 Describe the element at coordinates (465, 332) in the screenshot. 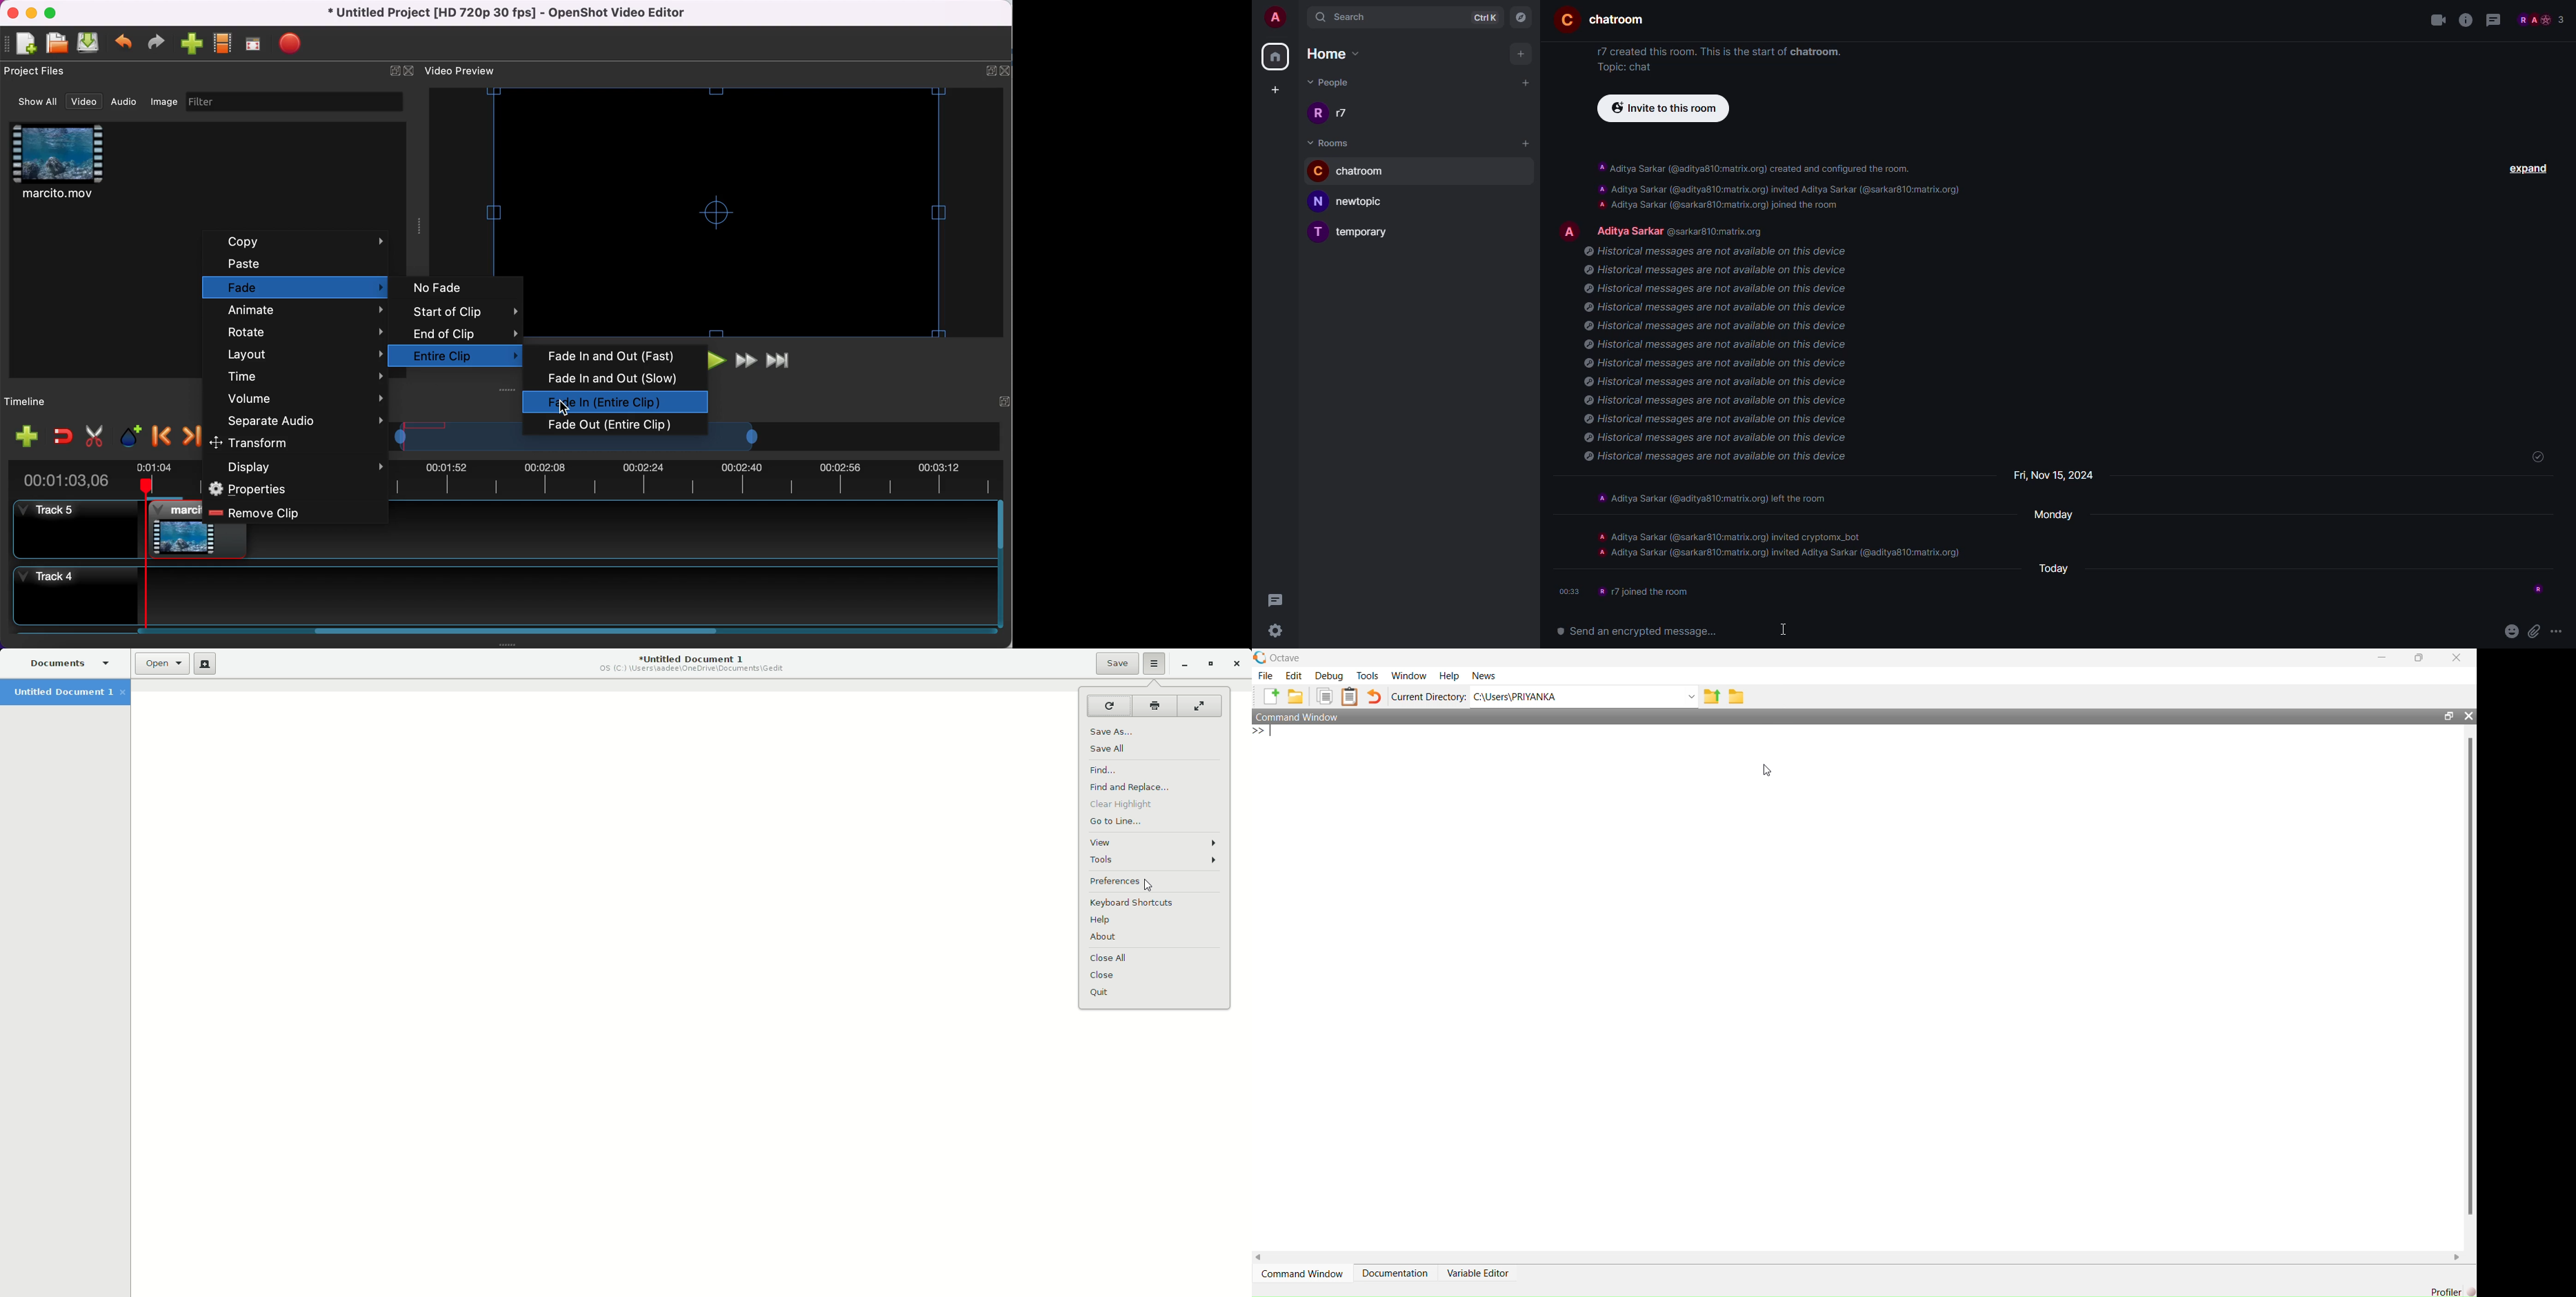

I see `end of clip` at that location.